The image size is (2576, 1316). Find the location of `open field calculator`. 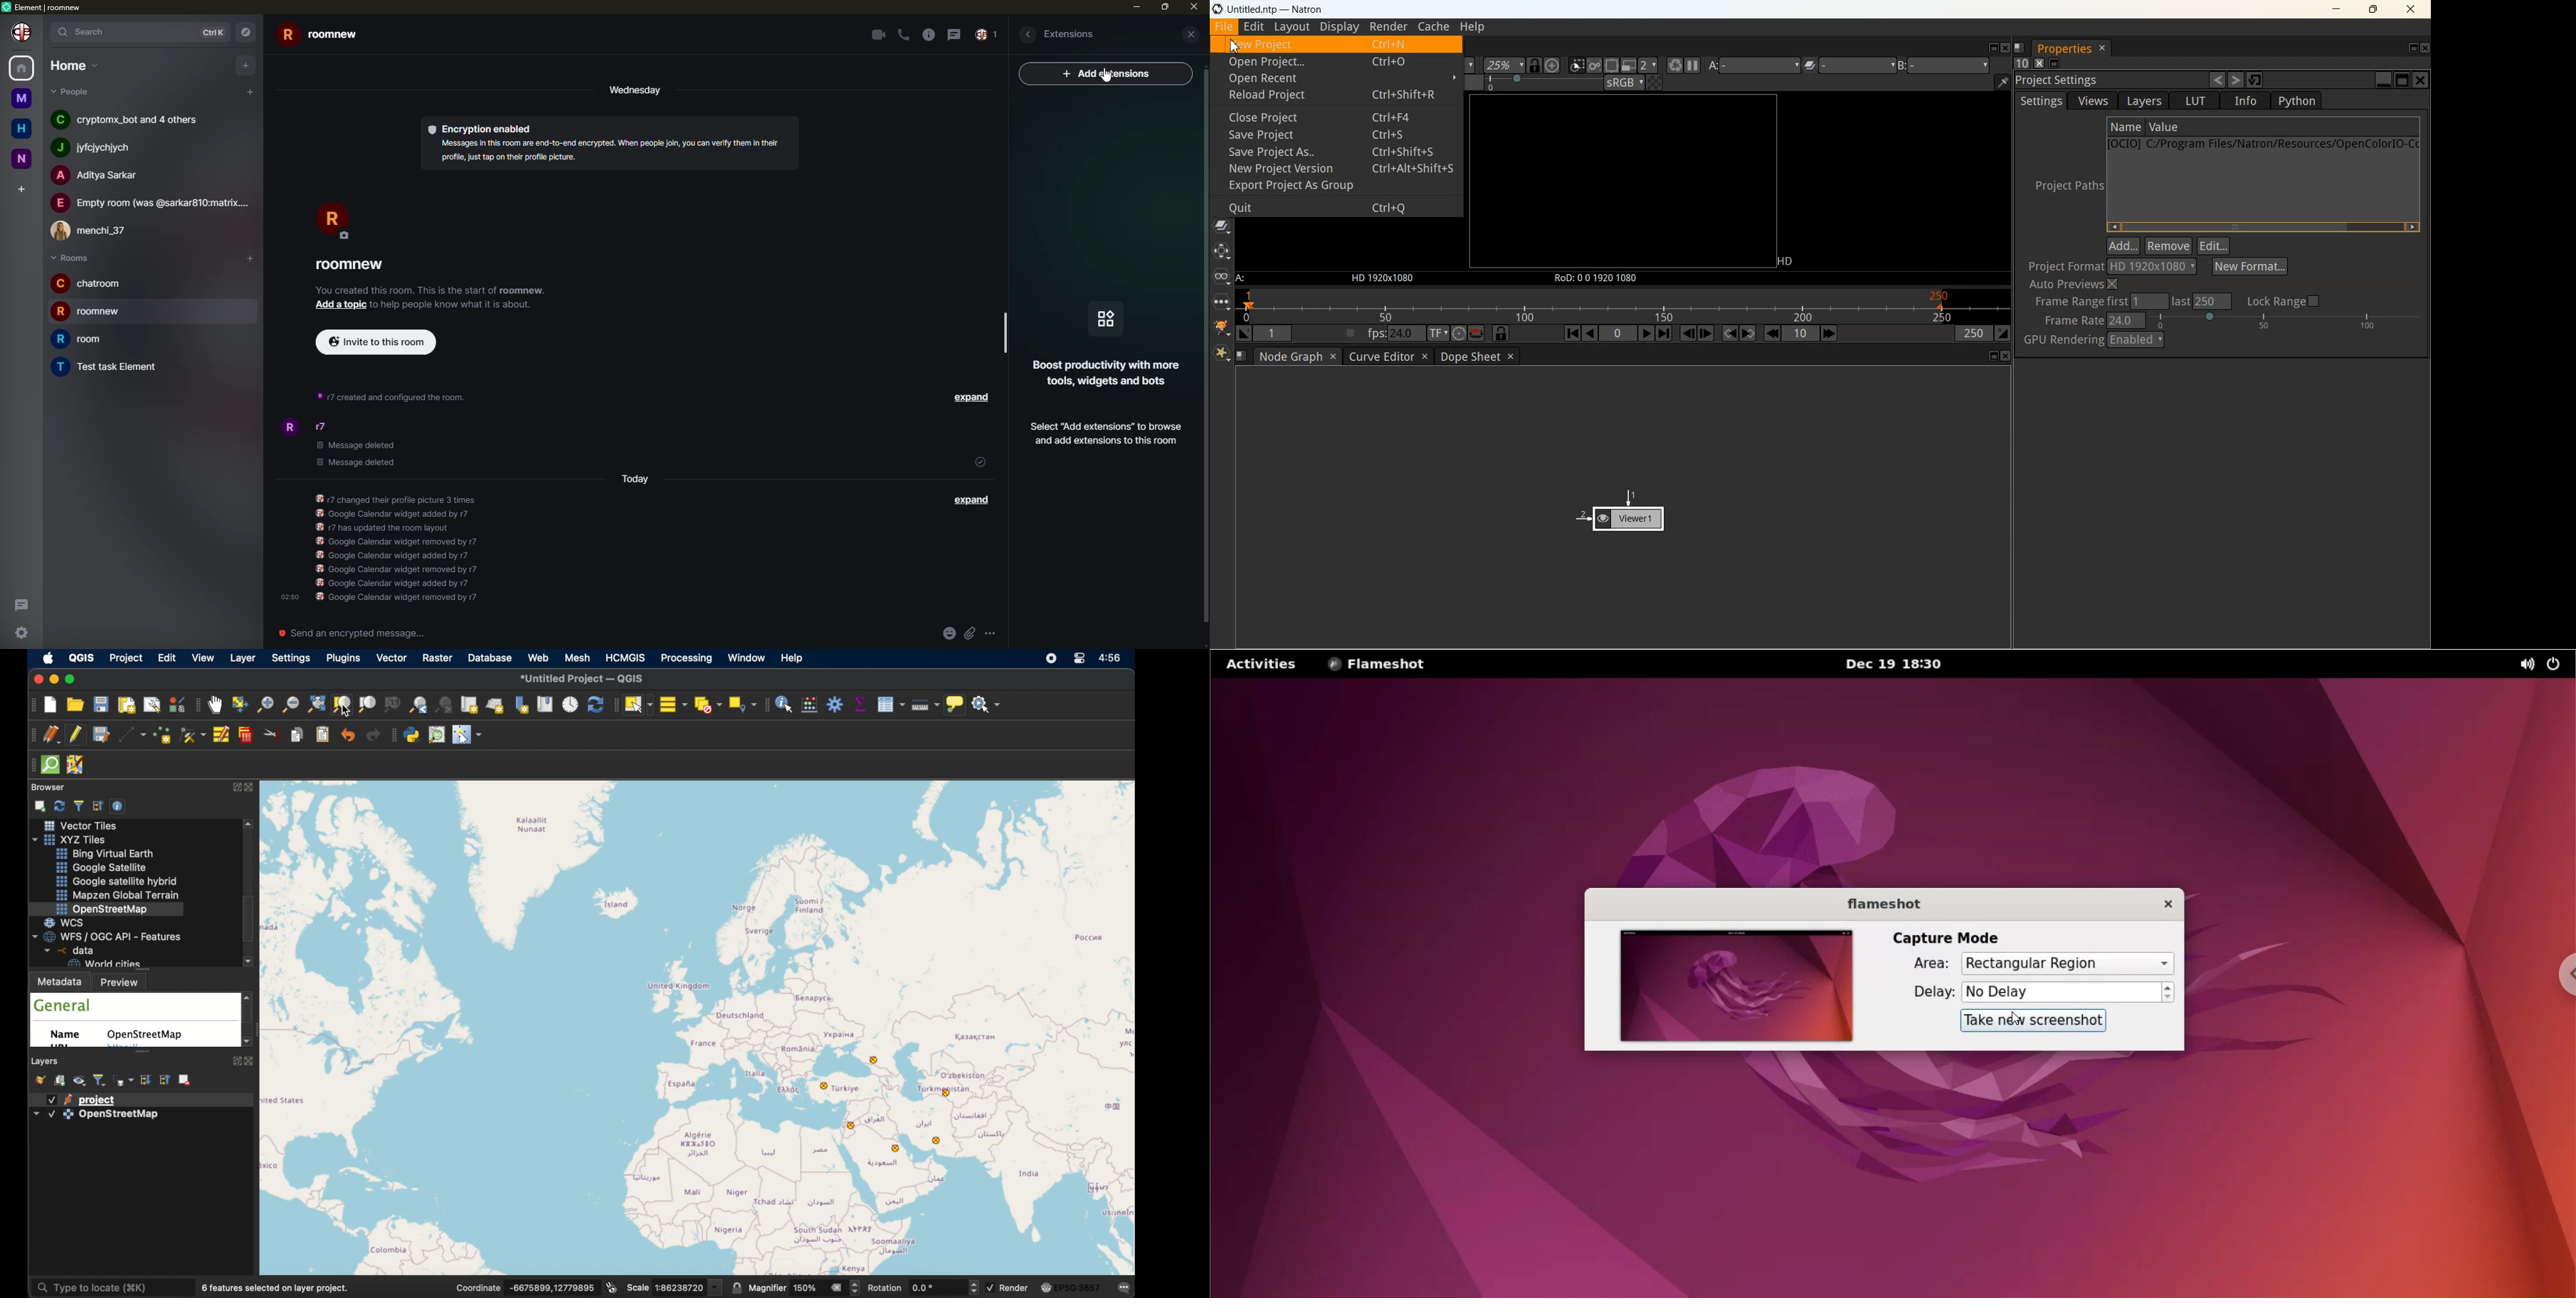

open field calculator is located at coordinates (810, 704).